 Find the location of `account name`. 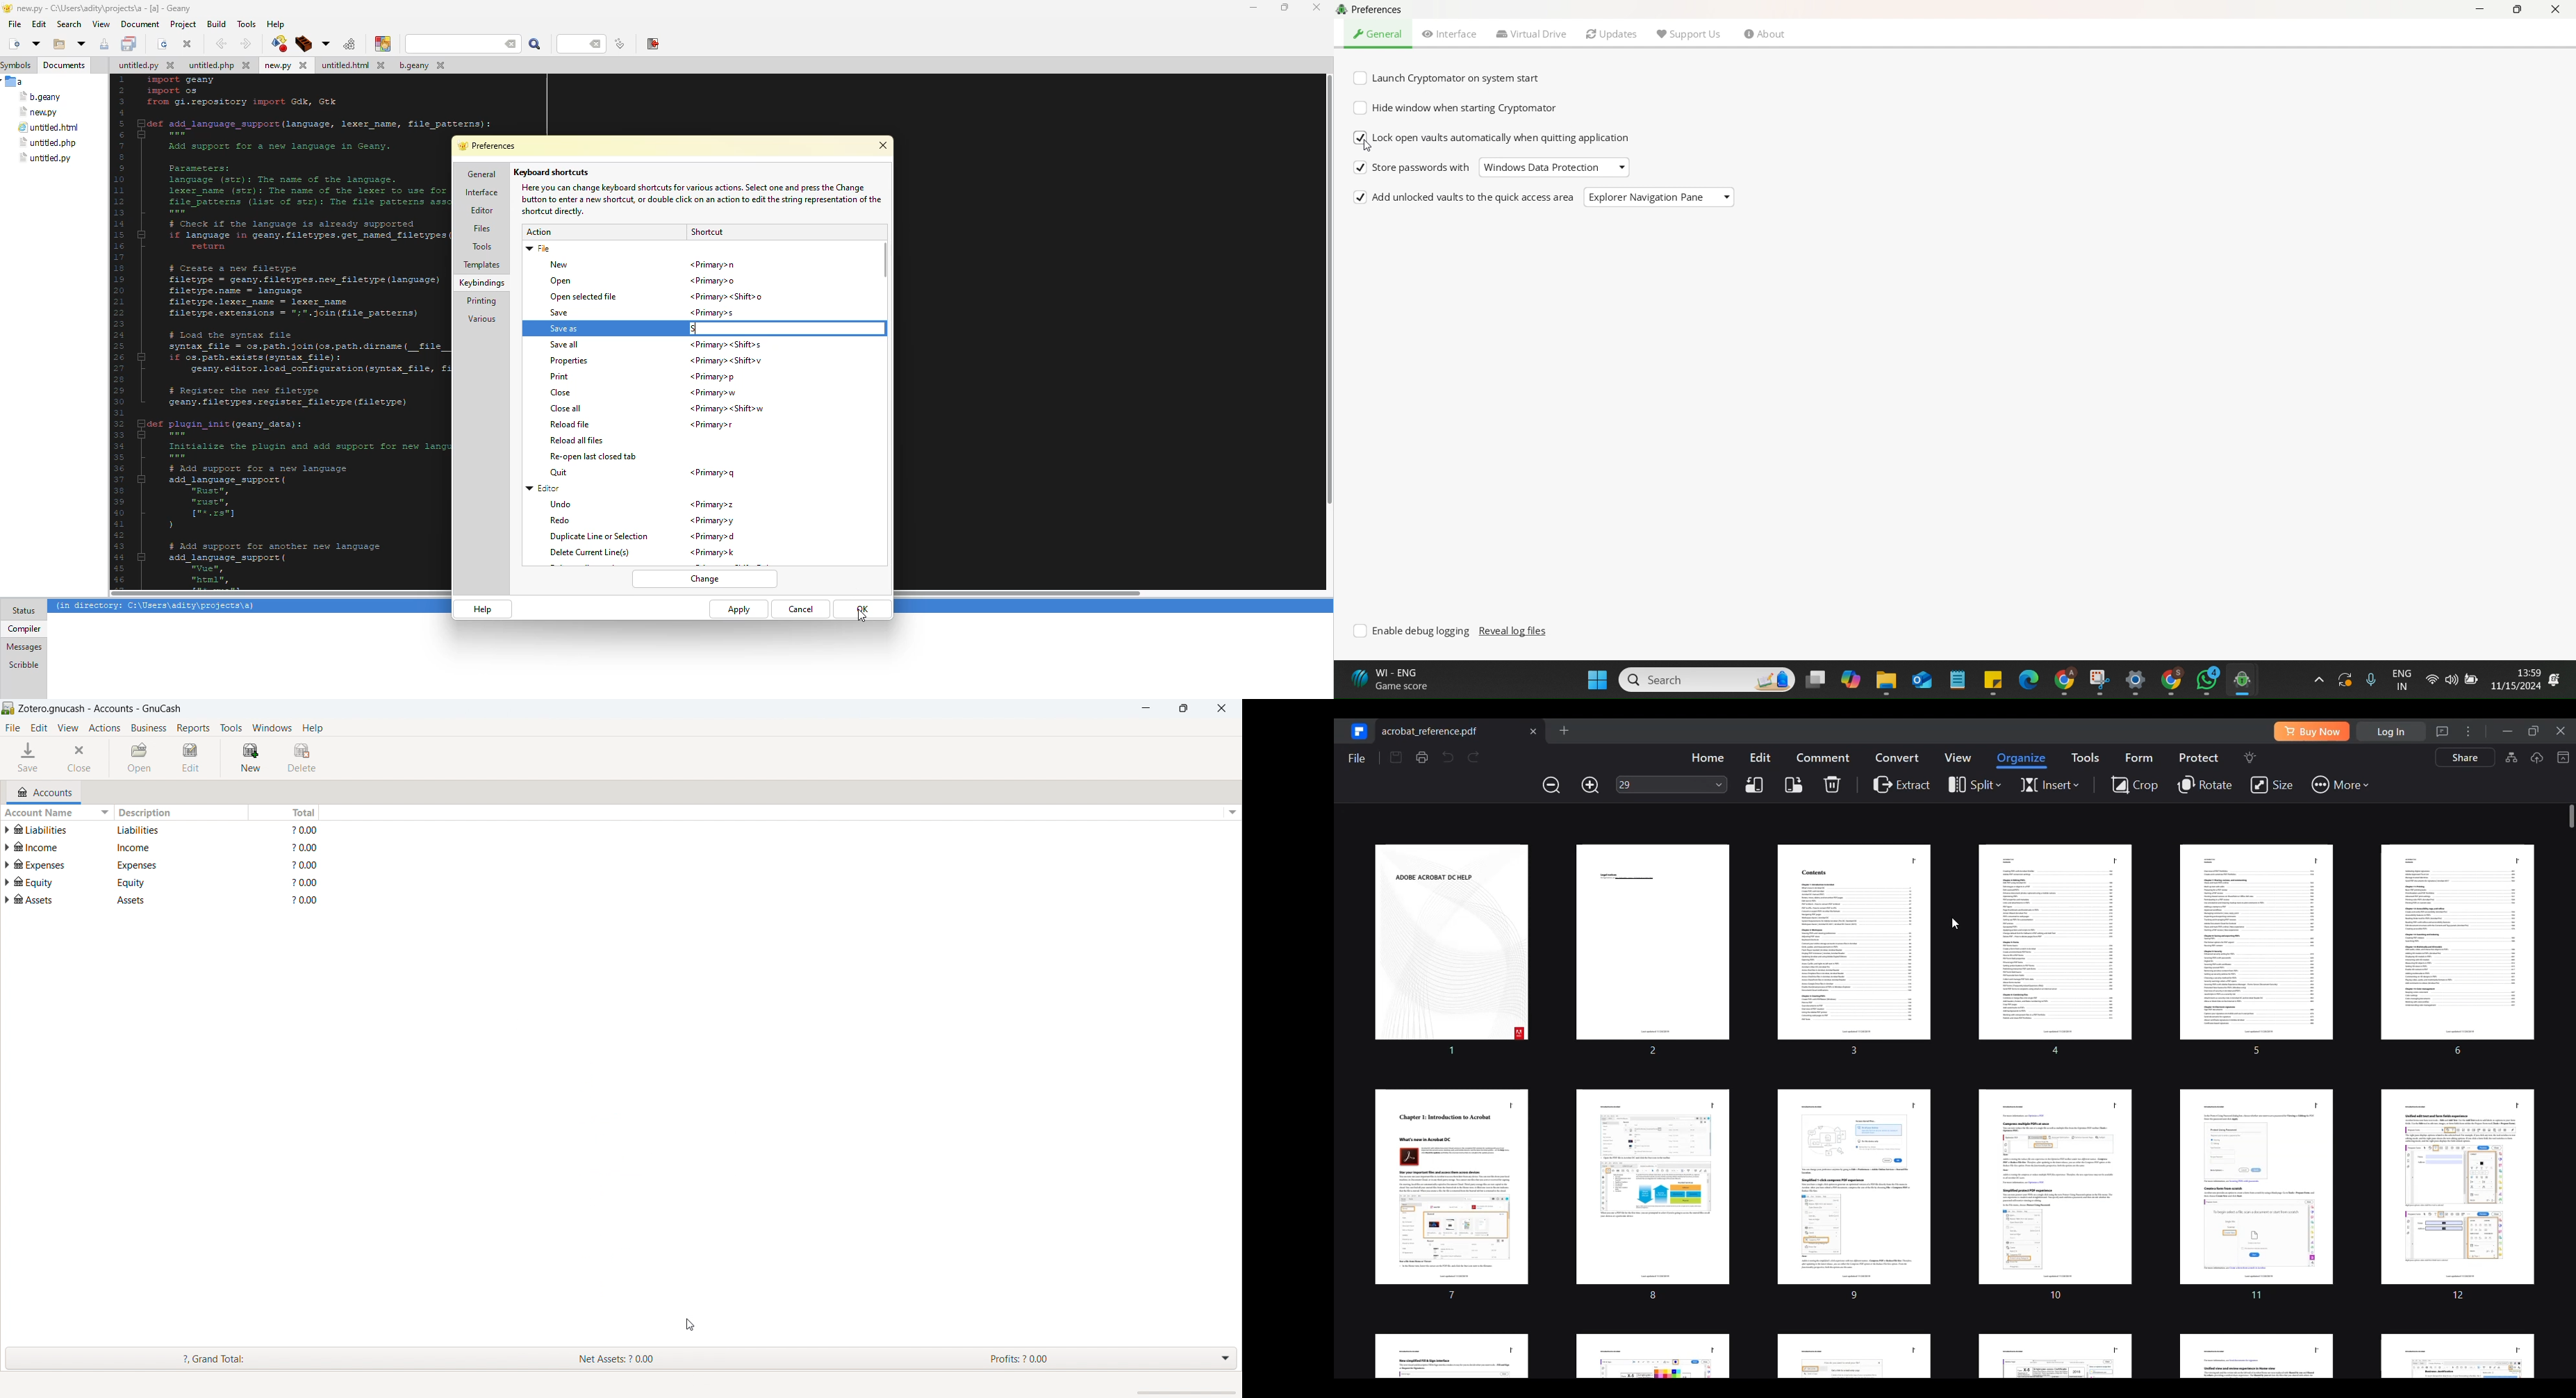

account name is located at coordinates (47, 847).